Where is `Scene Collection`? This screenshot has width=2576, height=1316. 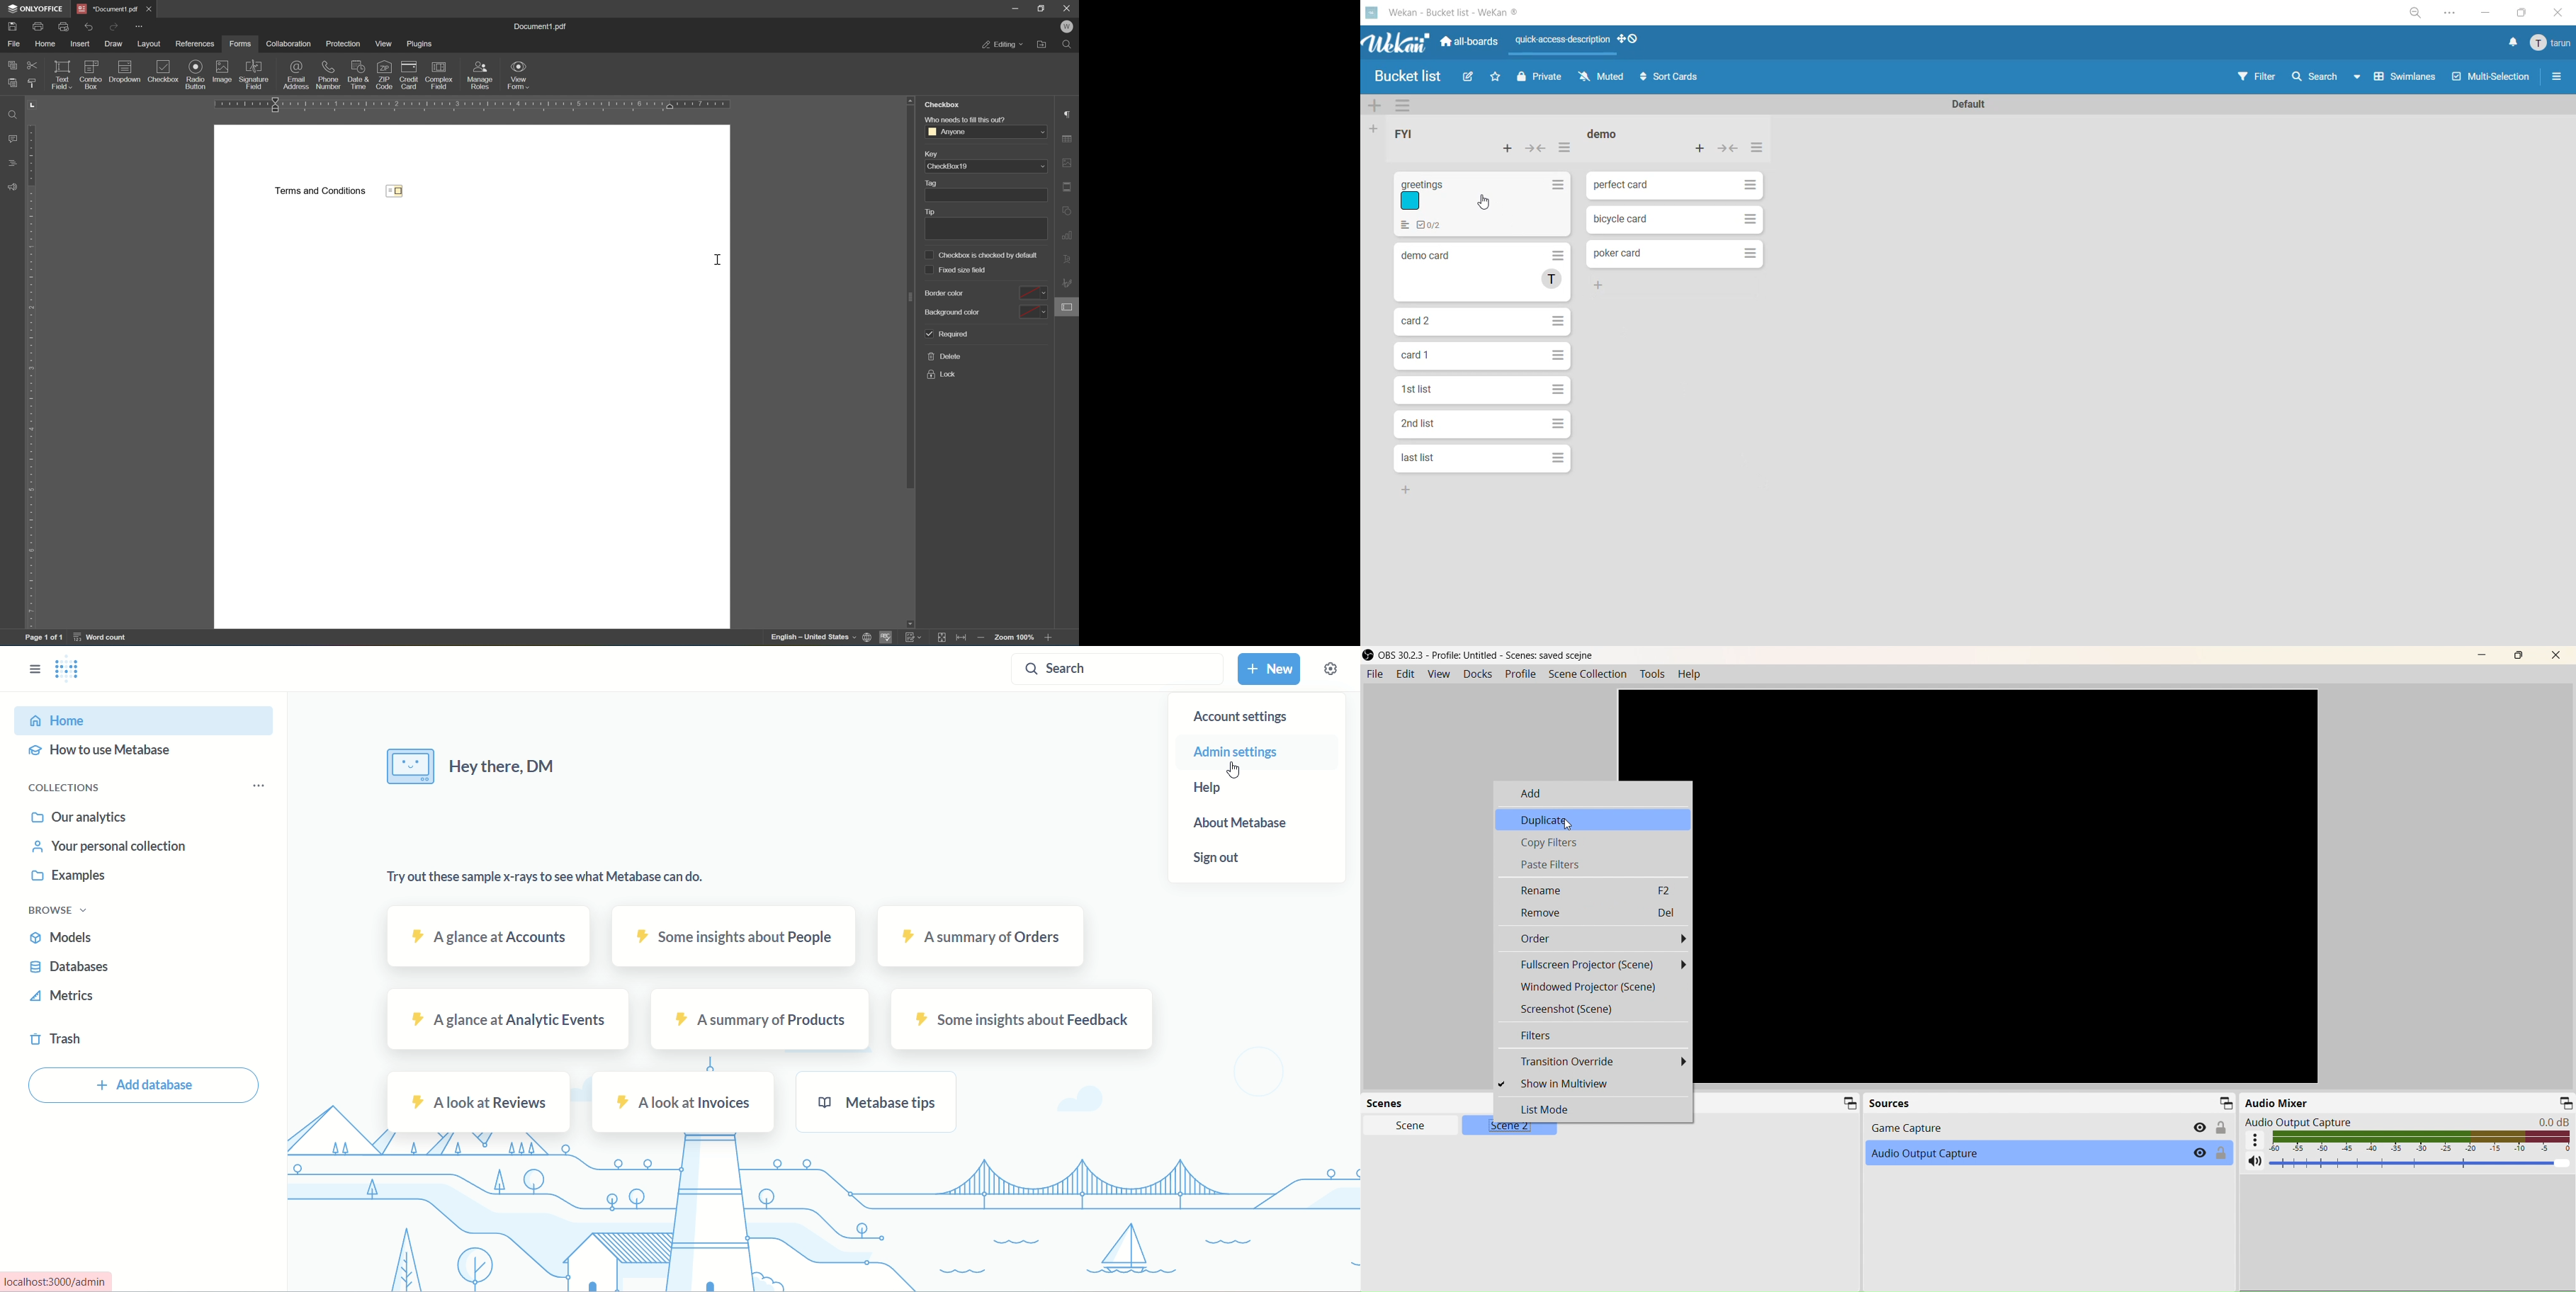 Scene Collection is located at coordinates (1588, 674).